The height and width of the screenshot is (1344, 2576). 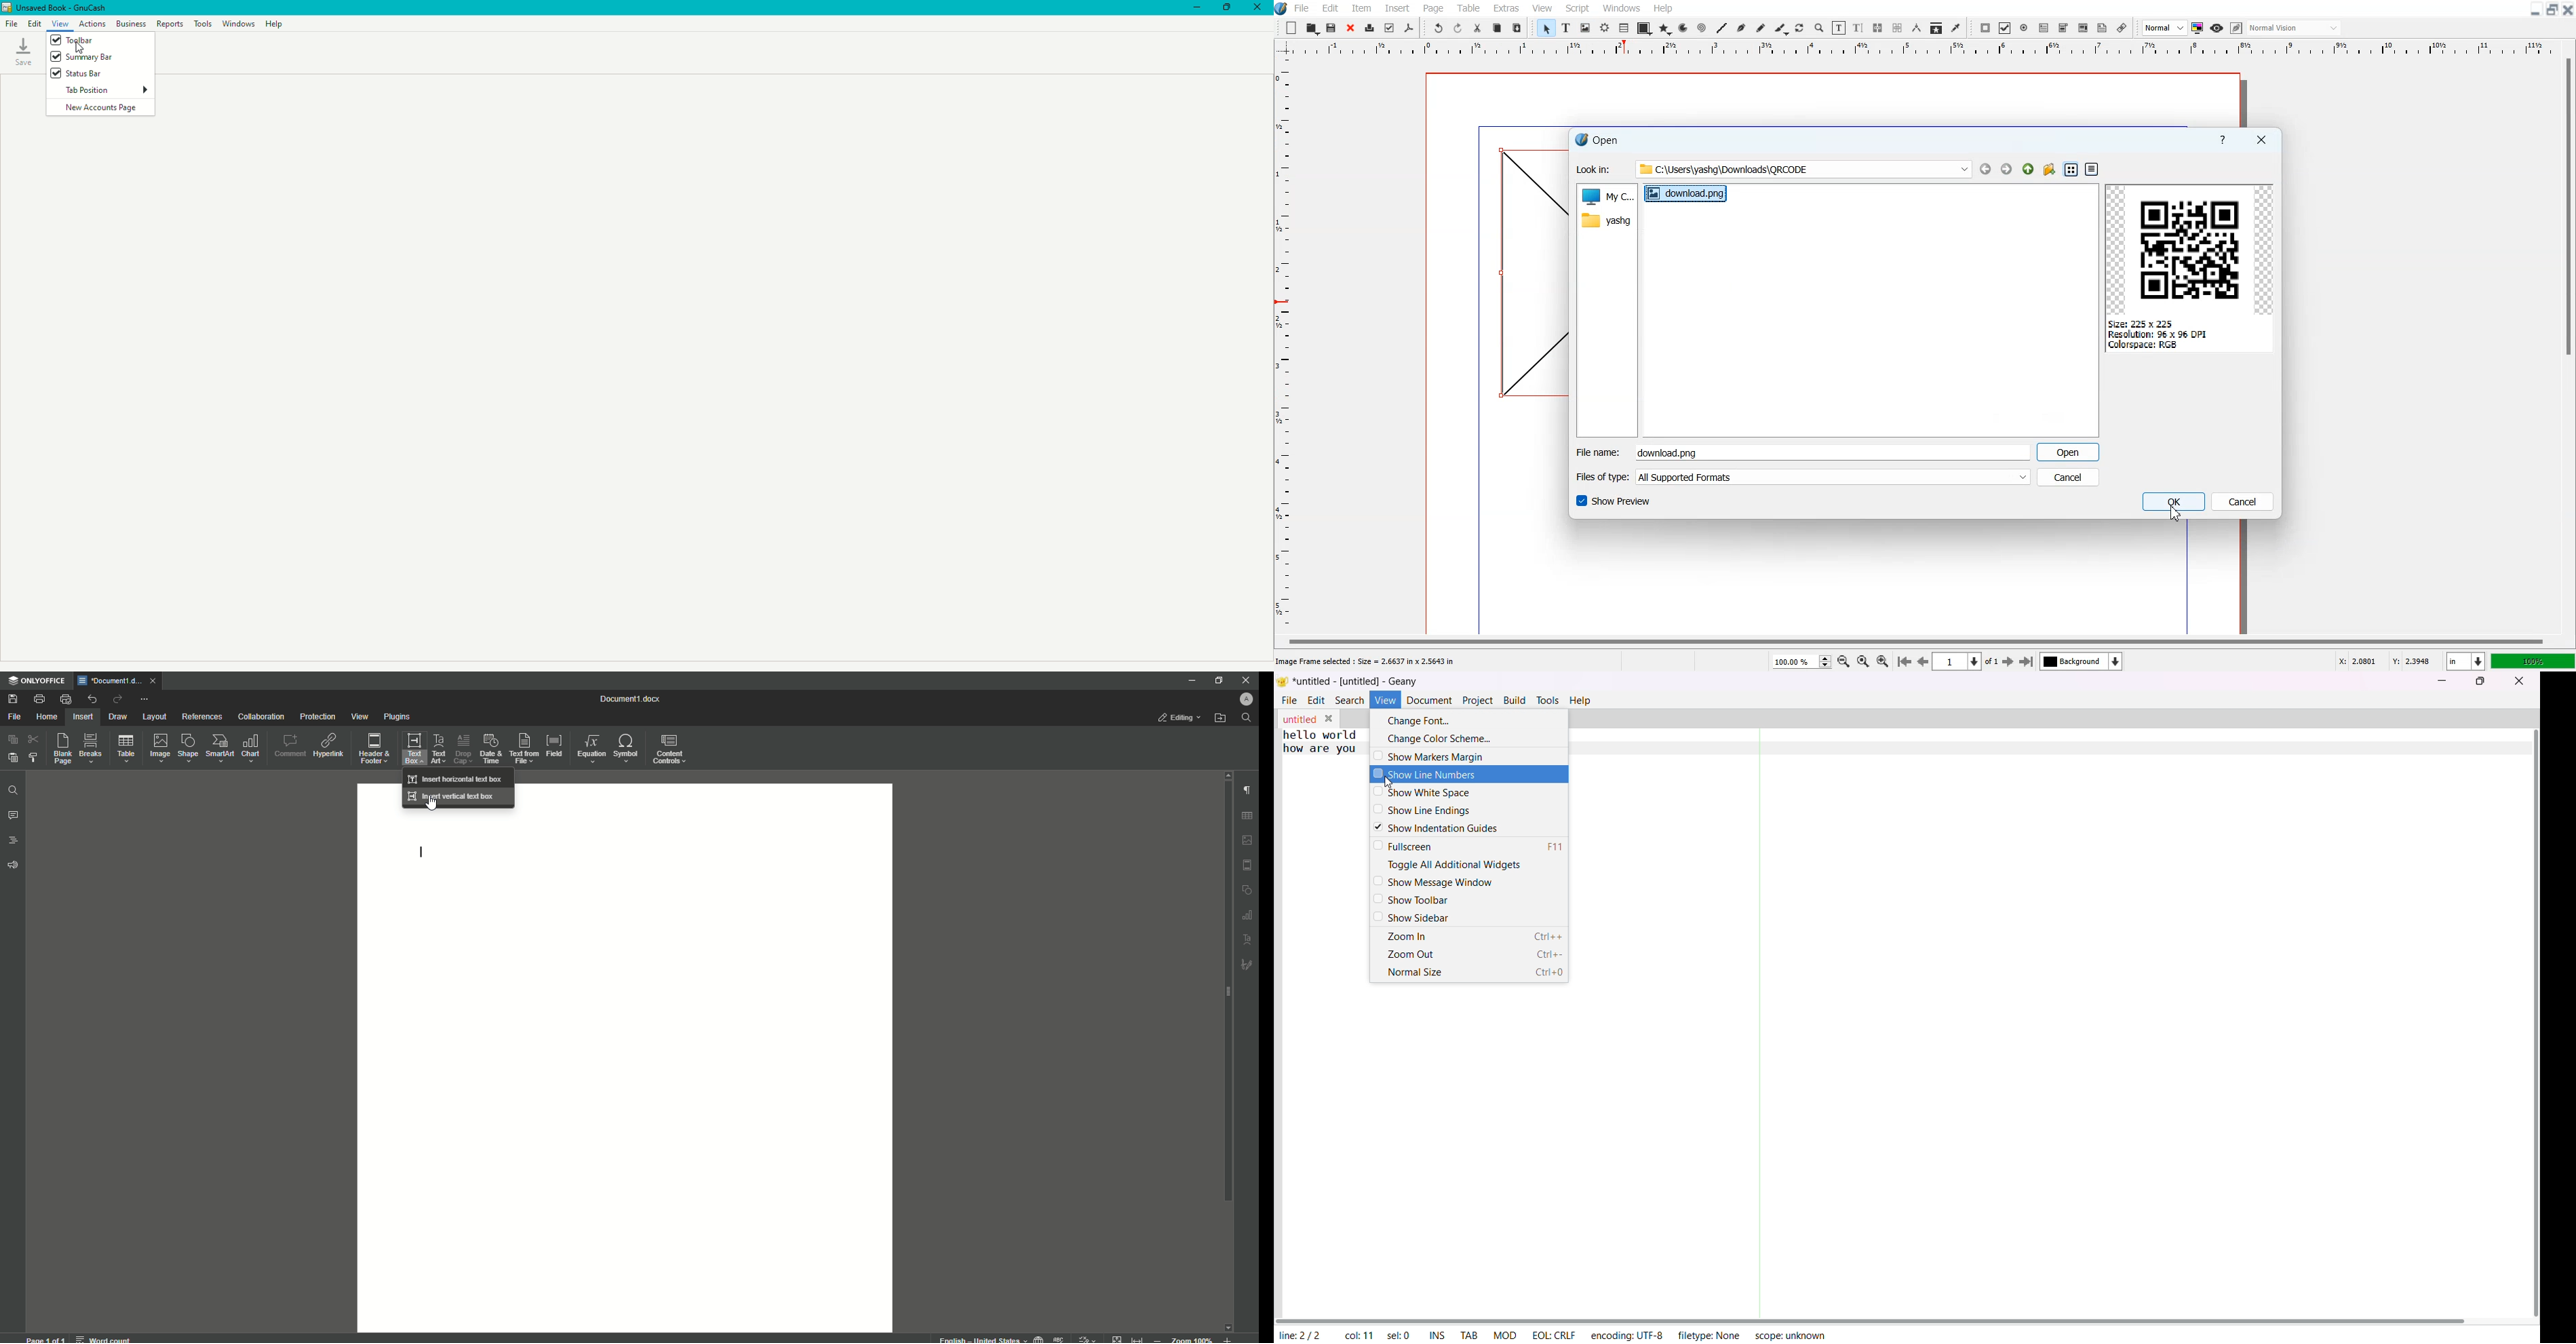 What do you see at coordinates (1476, 953) in the screenshot?
I see `zoom out` at bounding box center [1476, 953].